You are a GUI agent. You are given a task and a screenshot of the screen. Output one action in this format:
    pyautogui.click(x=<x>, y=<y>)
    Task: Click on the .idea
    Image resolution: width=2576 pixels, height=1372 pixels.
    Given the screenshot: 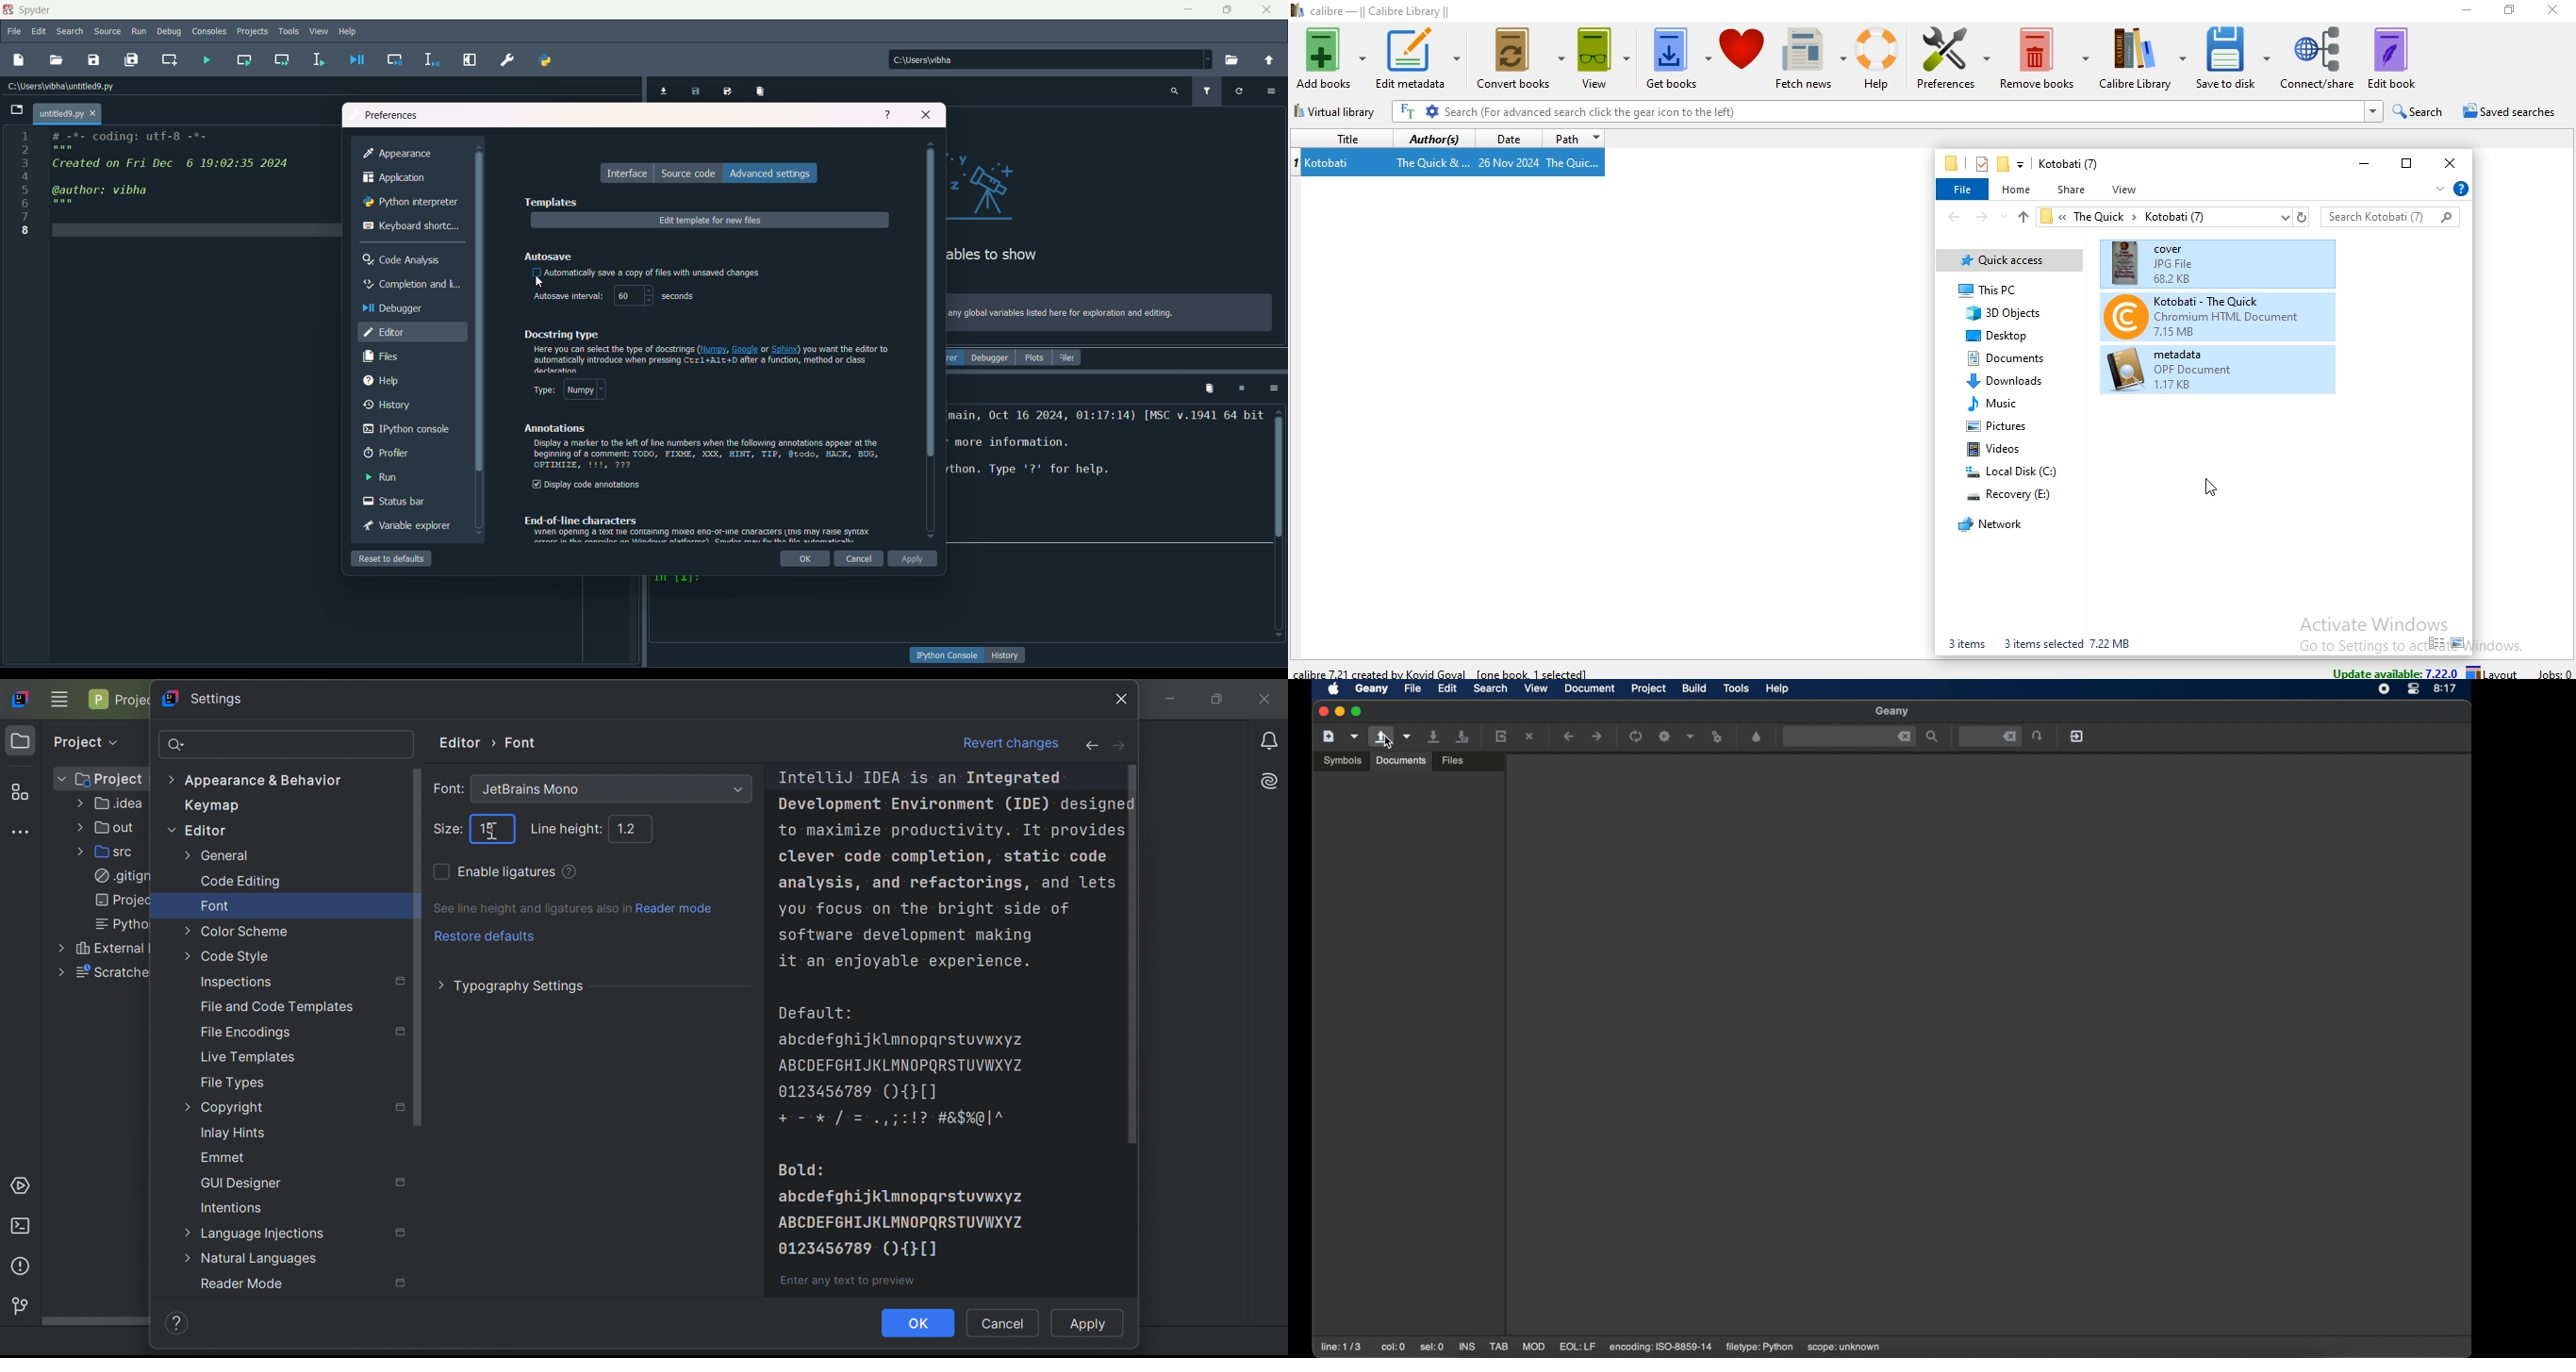 What is the action you would take?
    pyautogui.click(x=112, y=806)
    